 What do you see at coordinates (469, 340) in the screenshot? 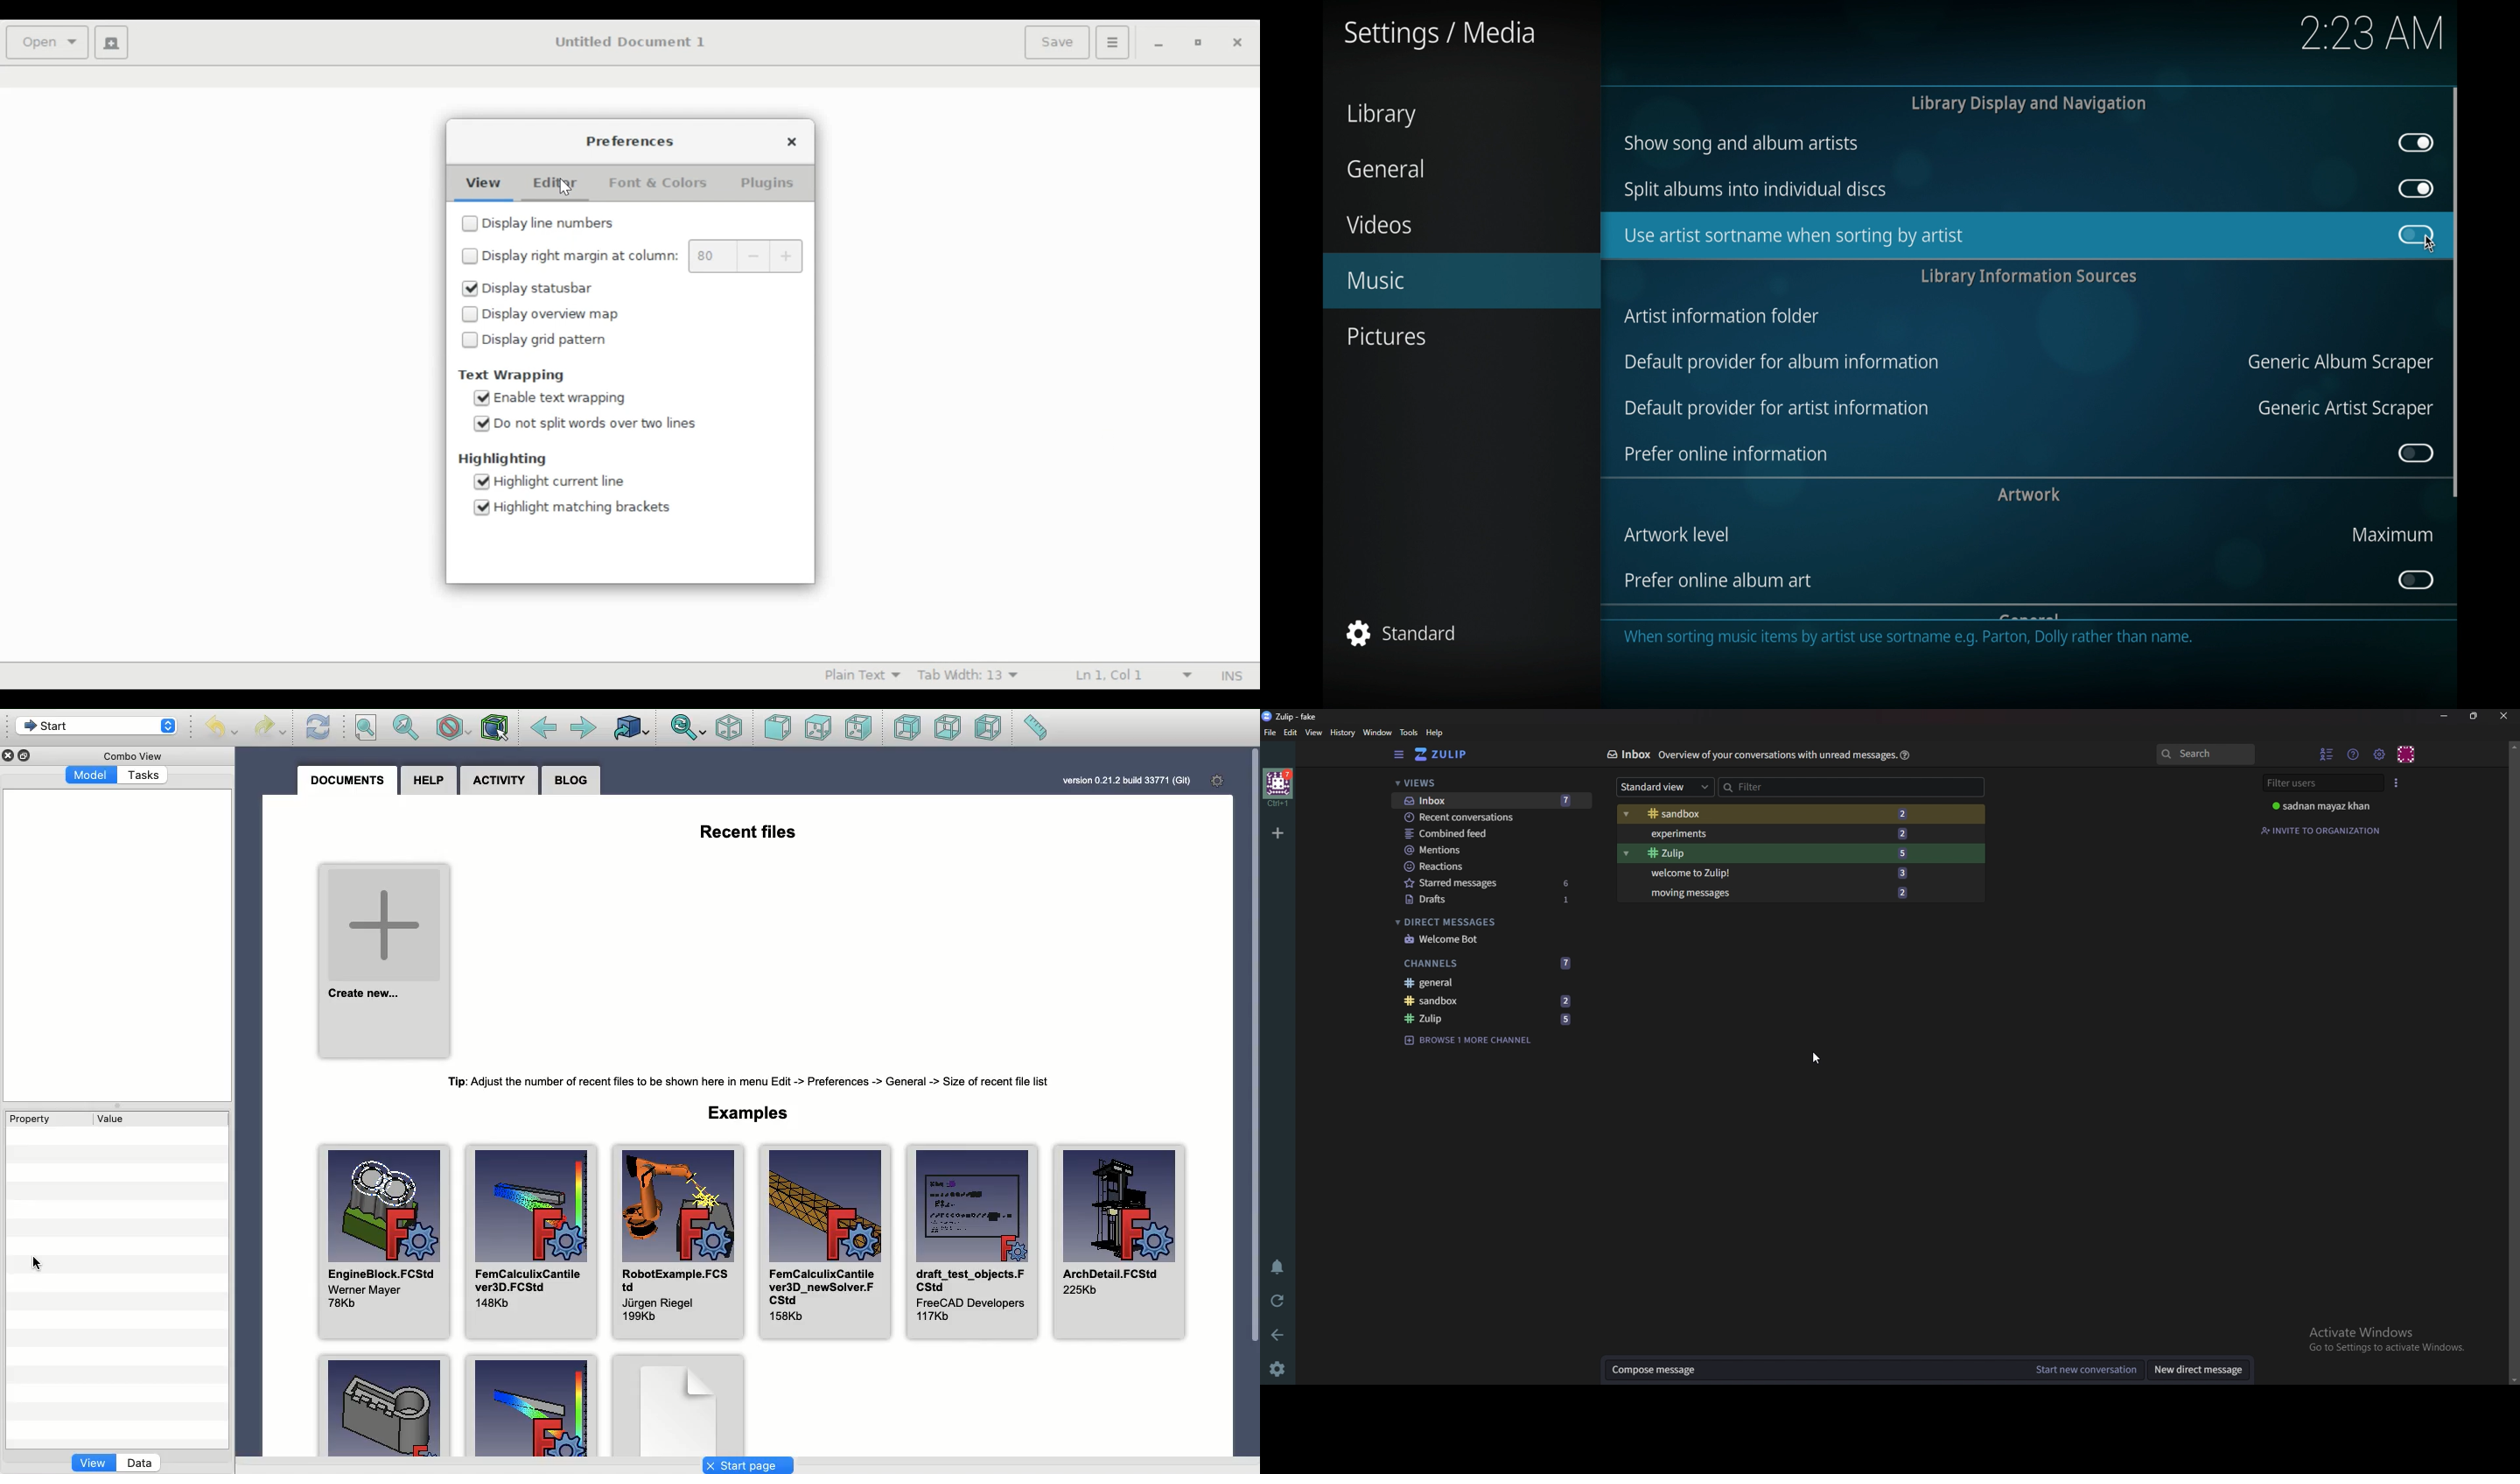
I see `Unselected` at bounding box center [469, 340].